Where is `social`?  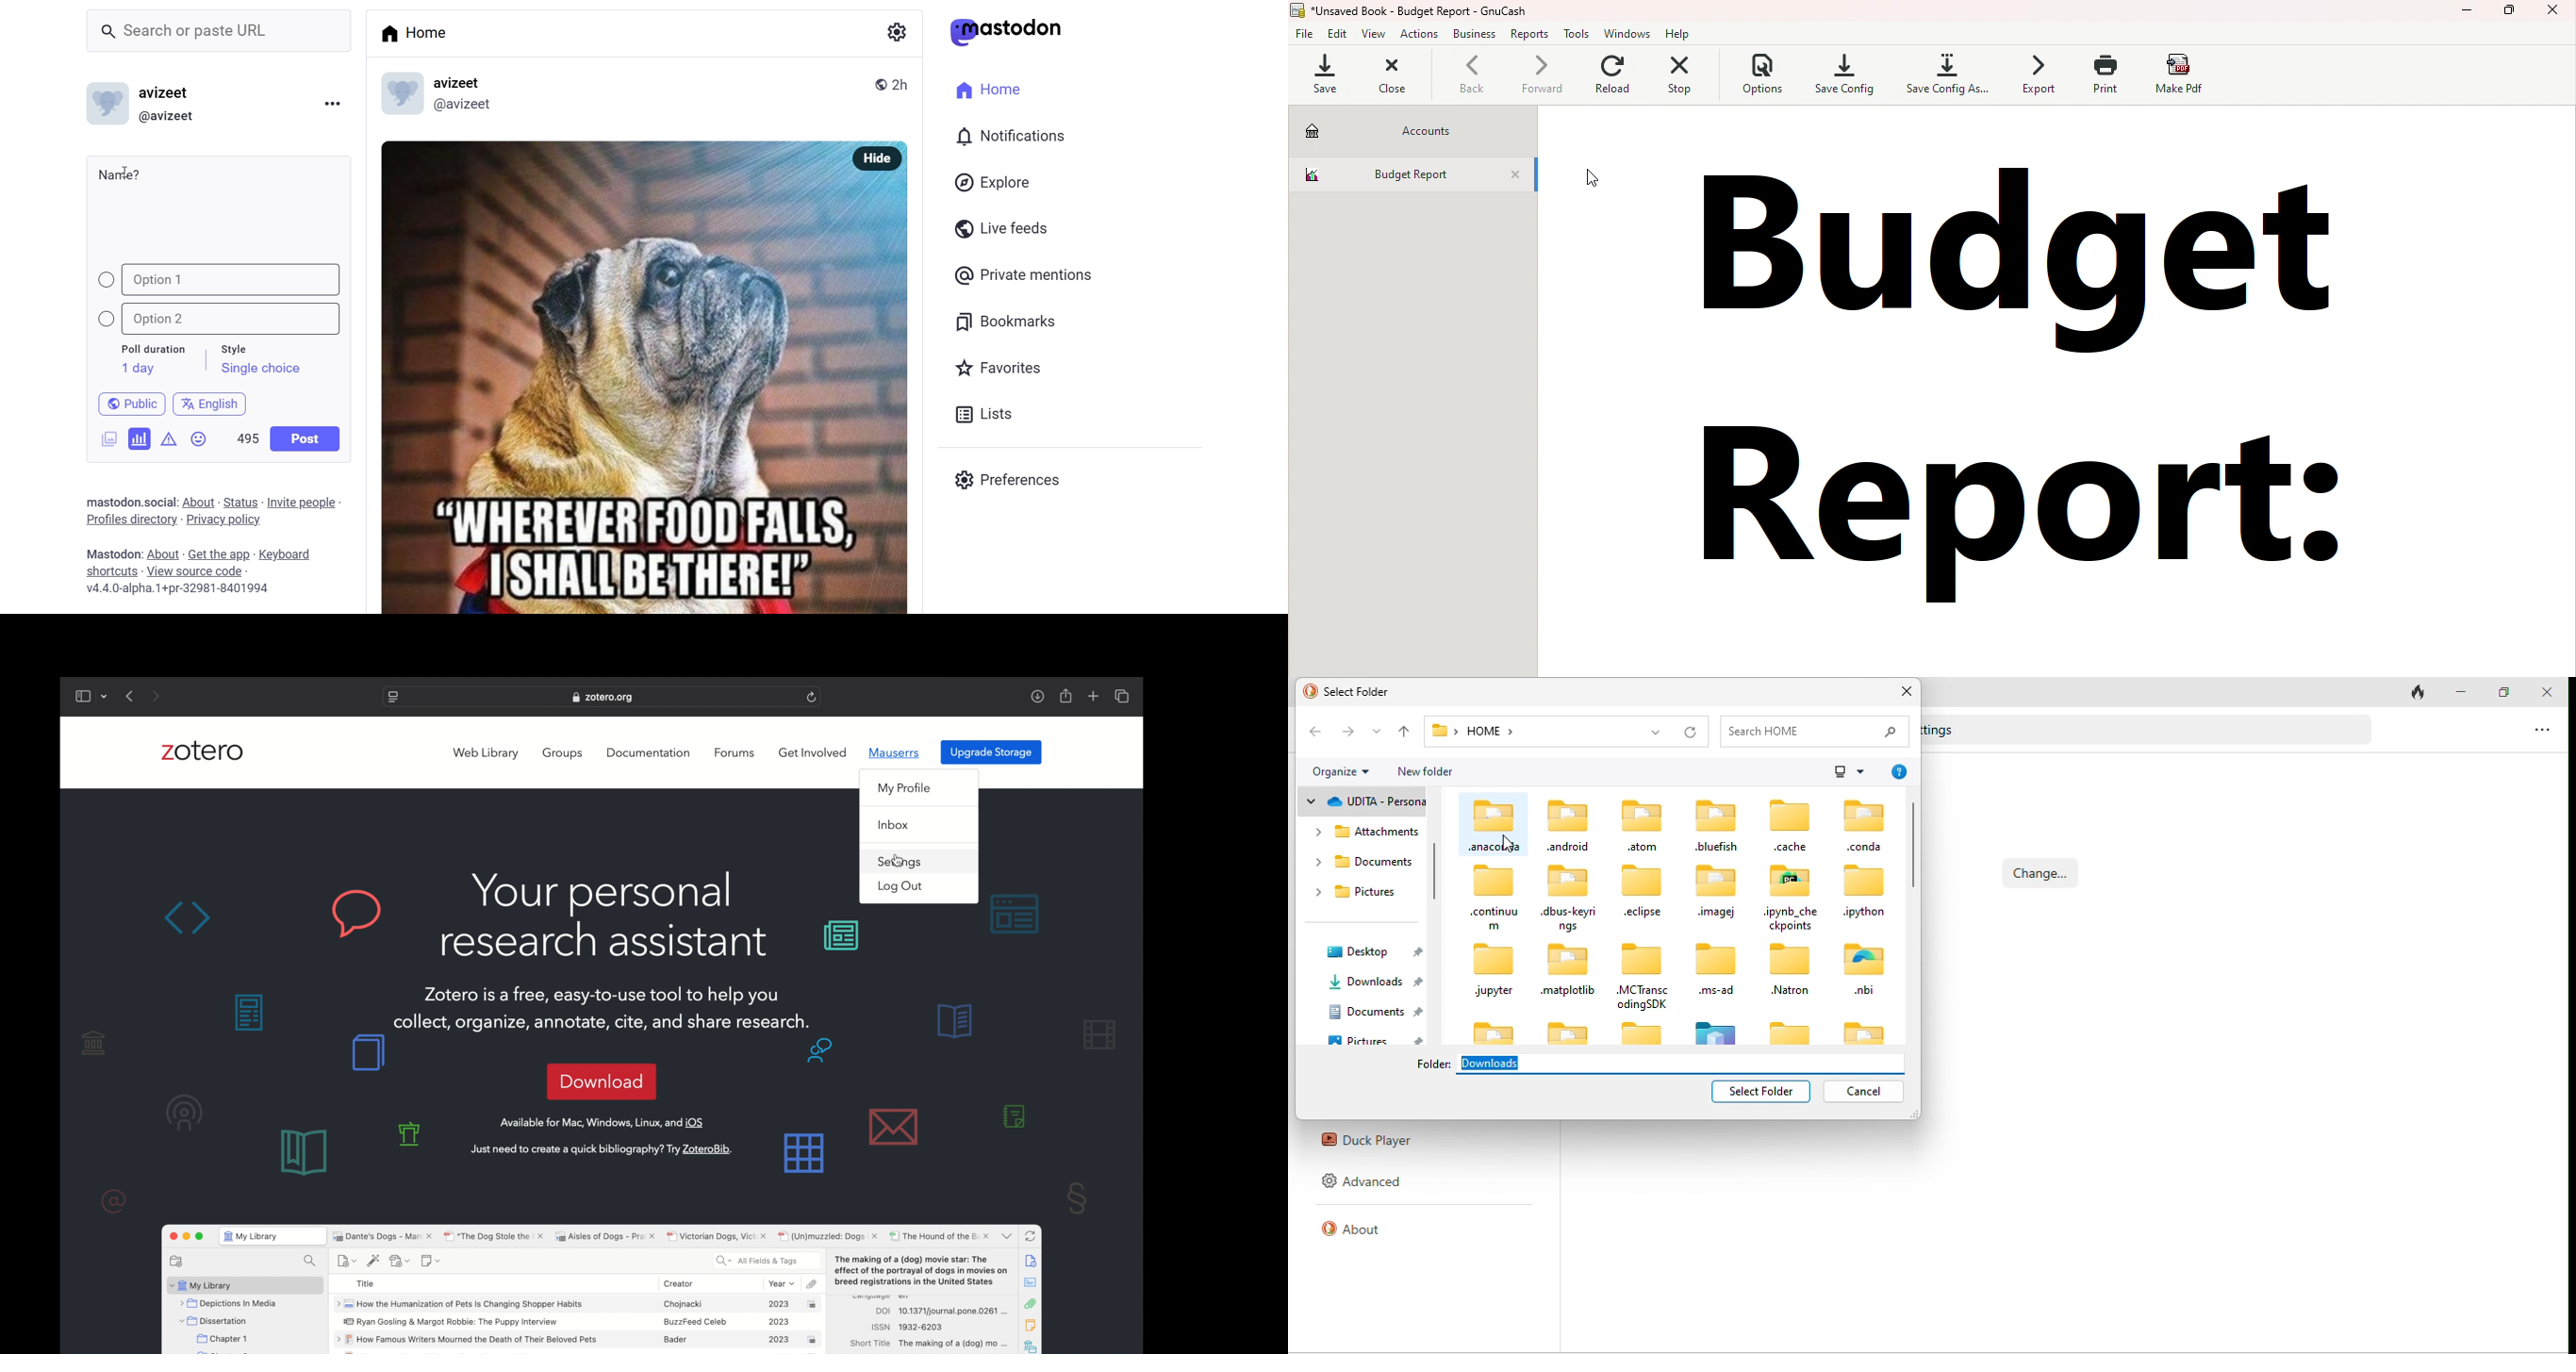
social is located at coordinates (158, 502).